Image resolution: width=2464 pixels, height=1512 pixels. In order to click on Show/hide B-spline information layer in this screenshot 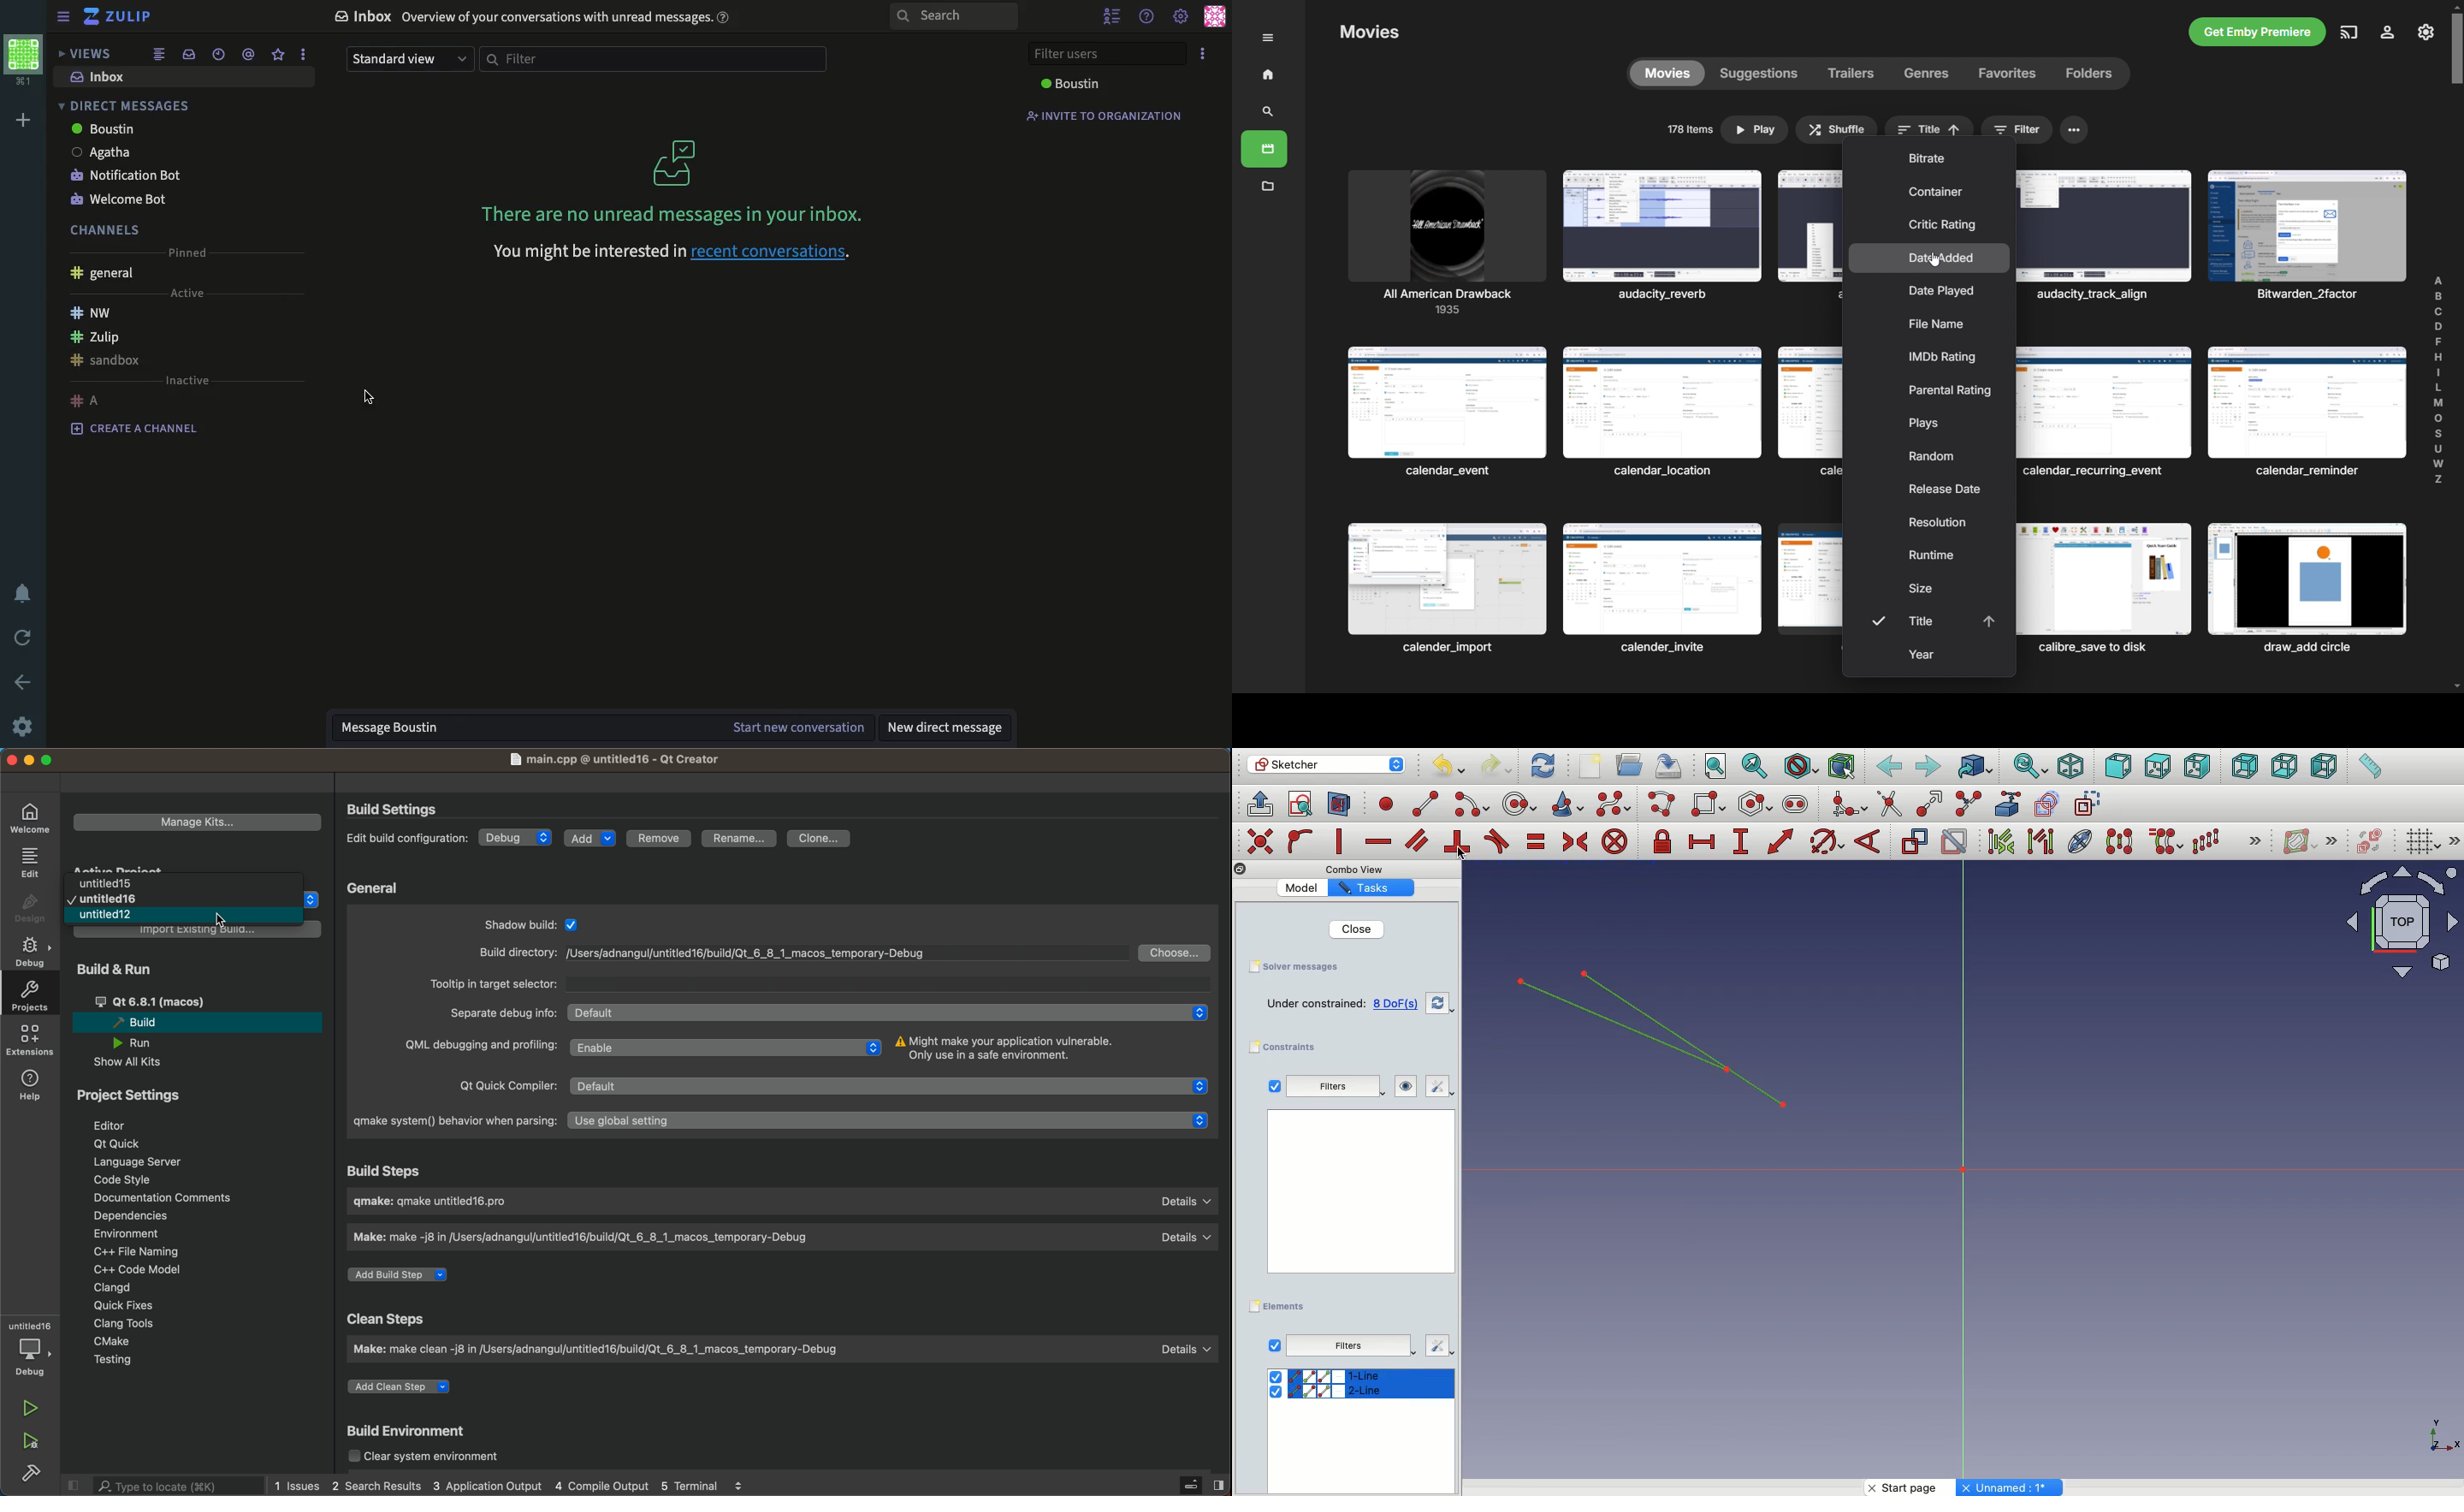, I will do `click(2300, 841)`.